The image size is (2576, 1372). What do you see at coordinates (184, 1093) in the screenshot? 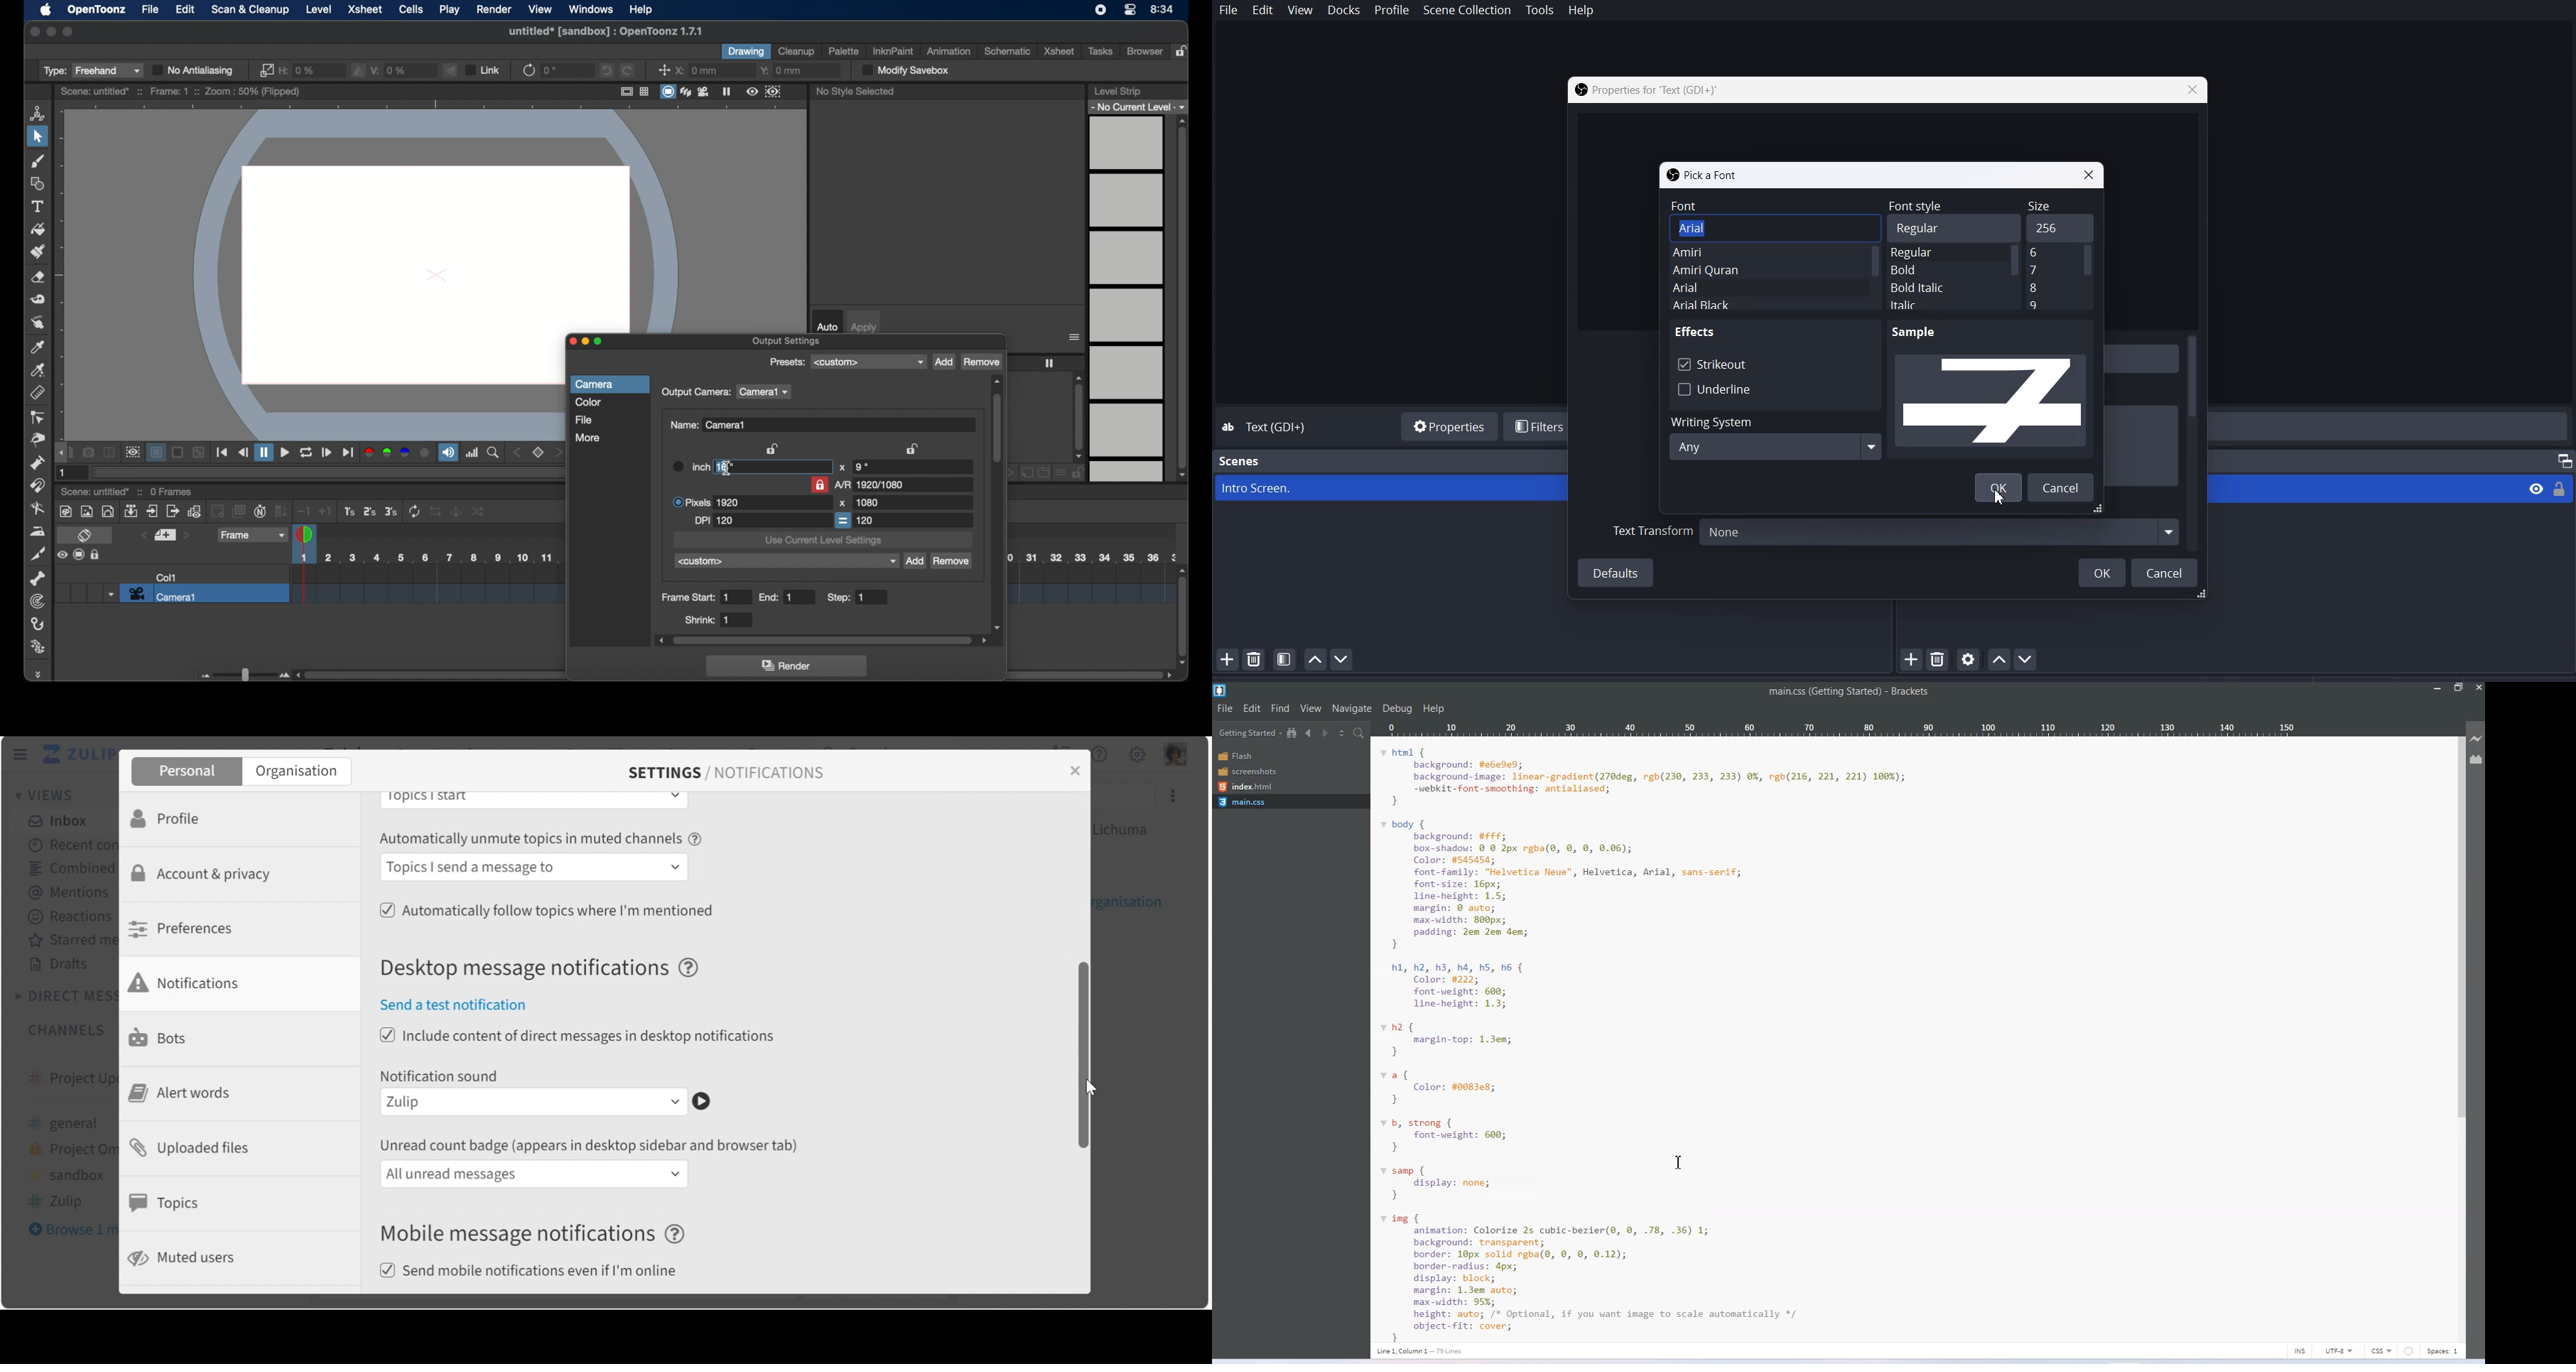
I see `Alert Words` at bounding box center [184, 1093].